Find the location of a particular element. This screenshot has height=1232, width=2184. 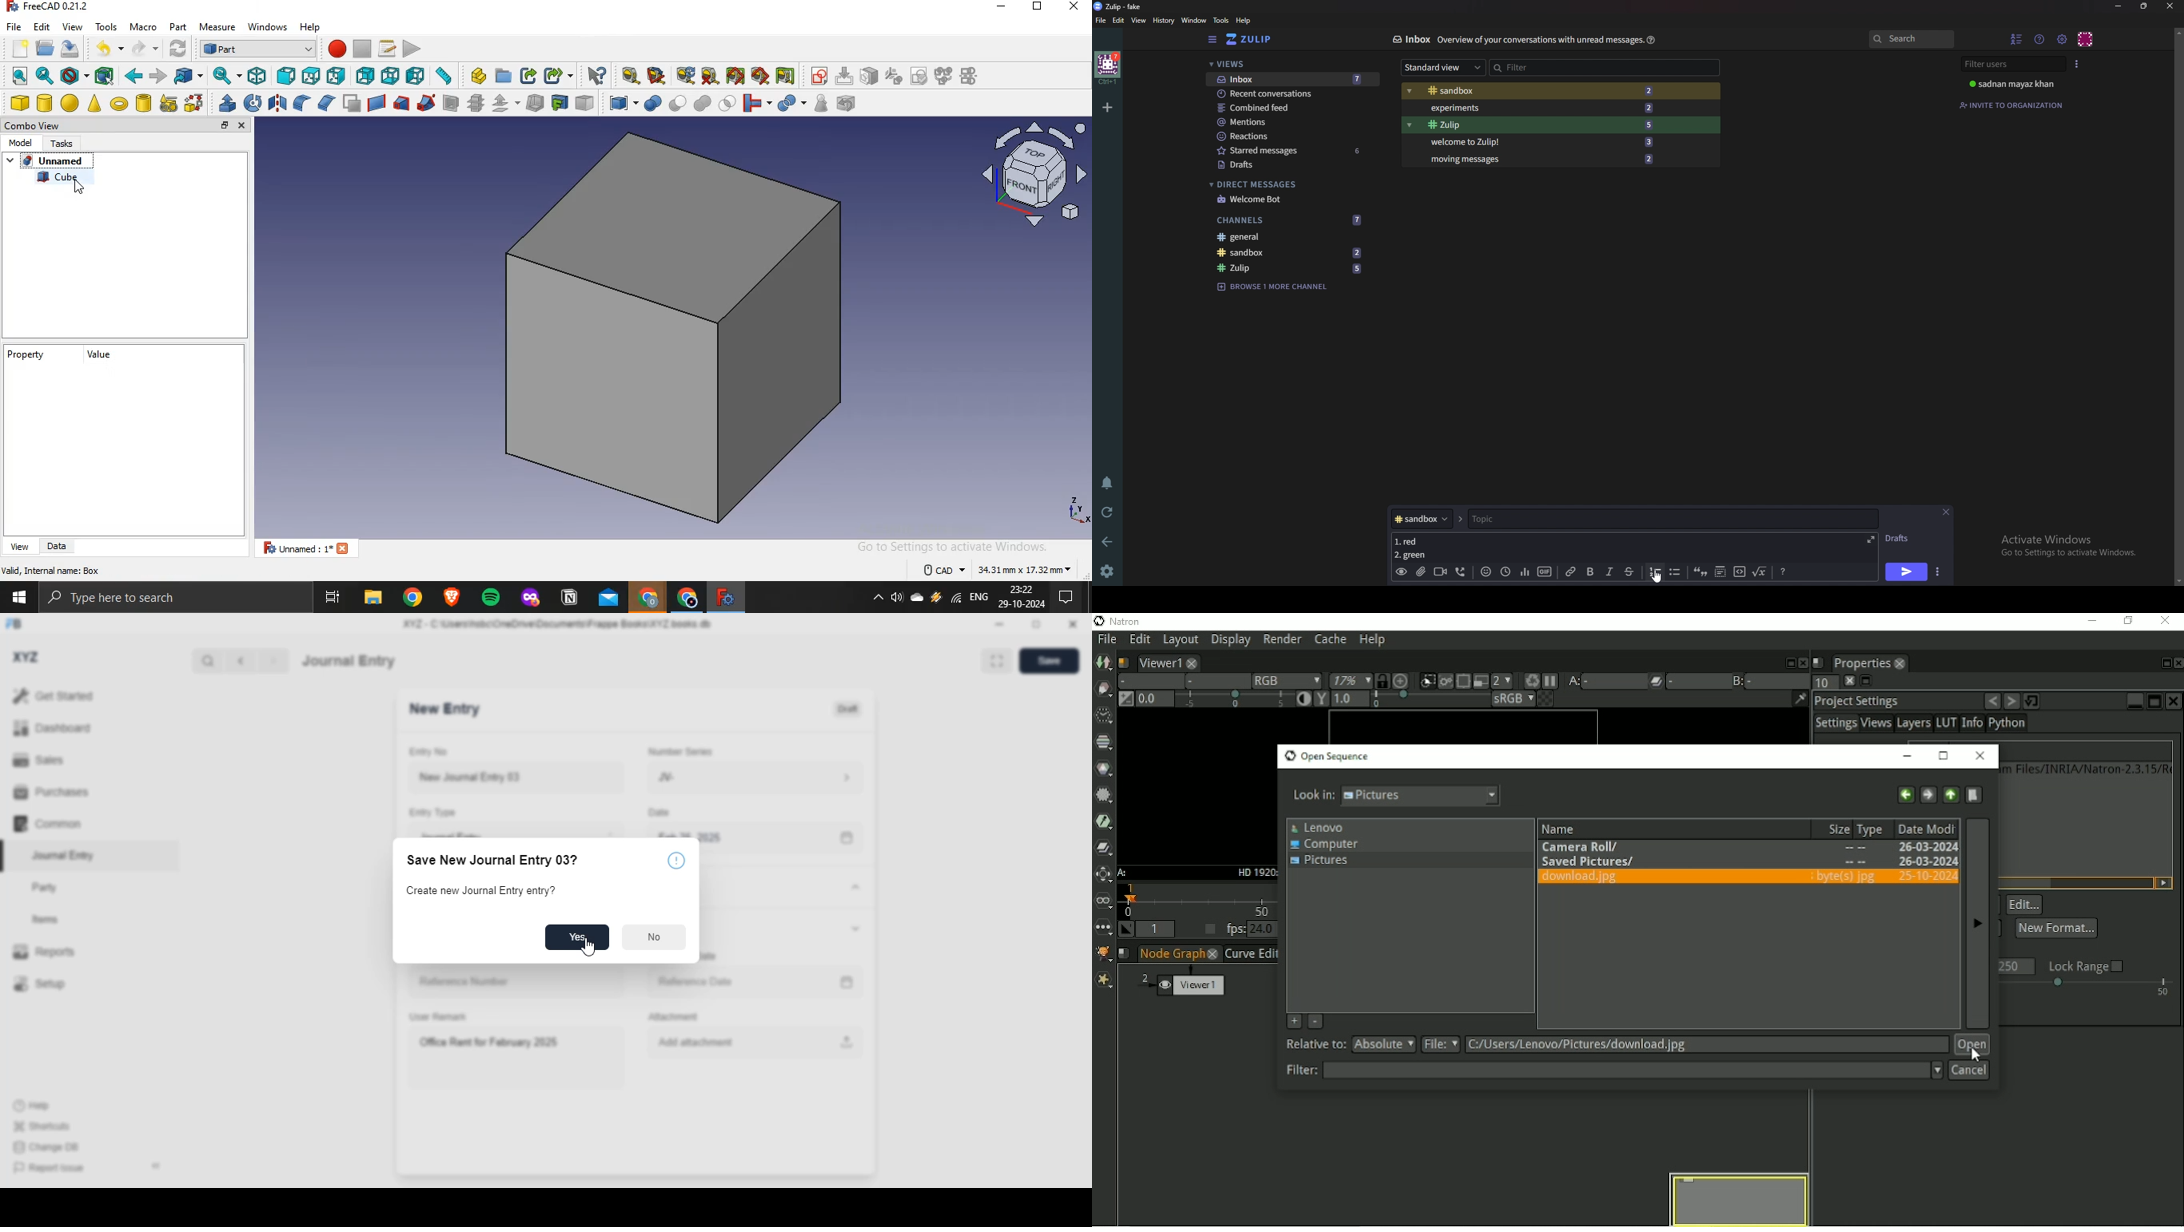

isometric is located at coordinates (257, 75).